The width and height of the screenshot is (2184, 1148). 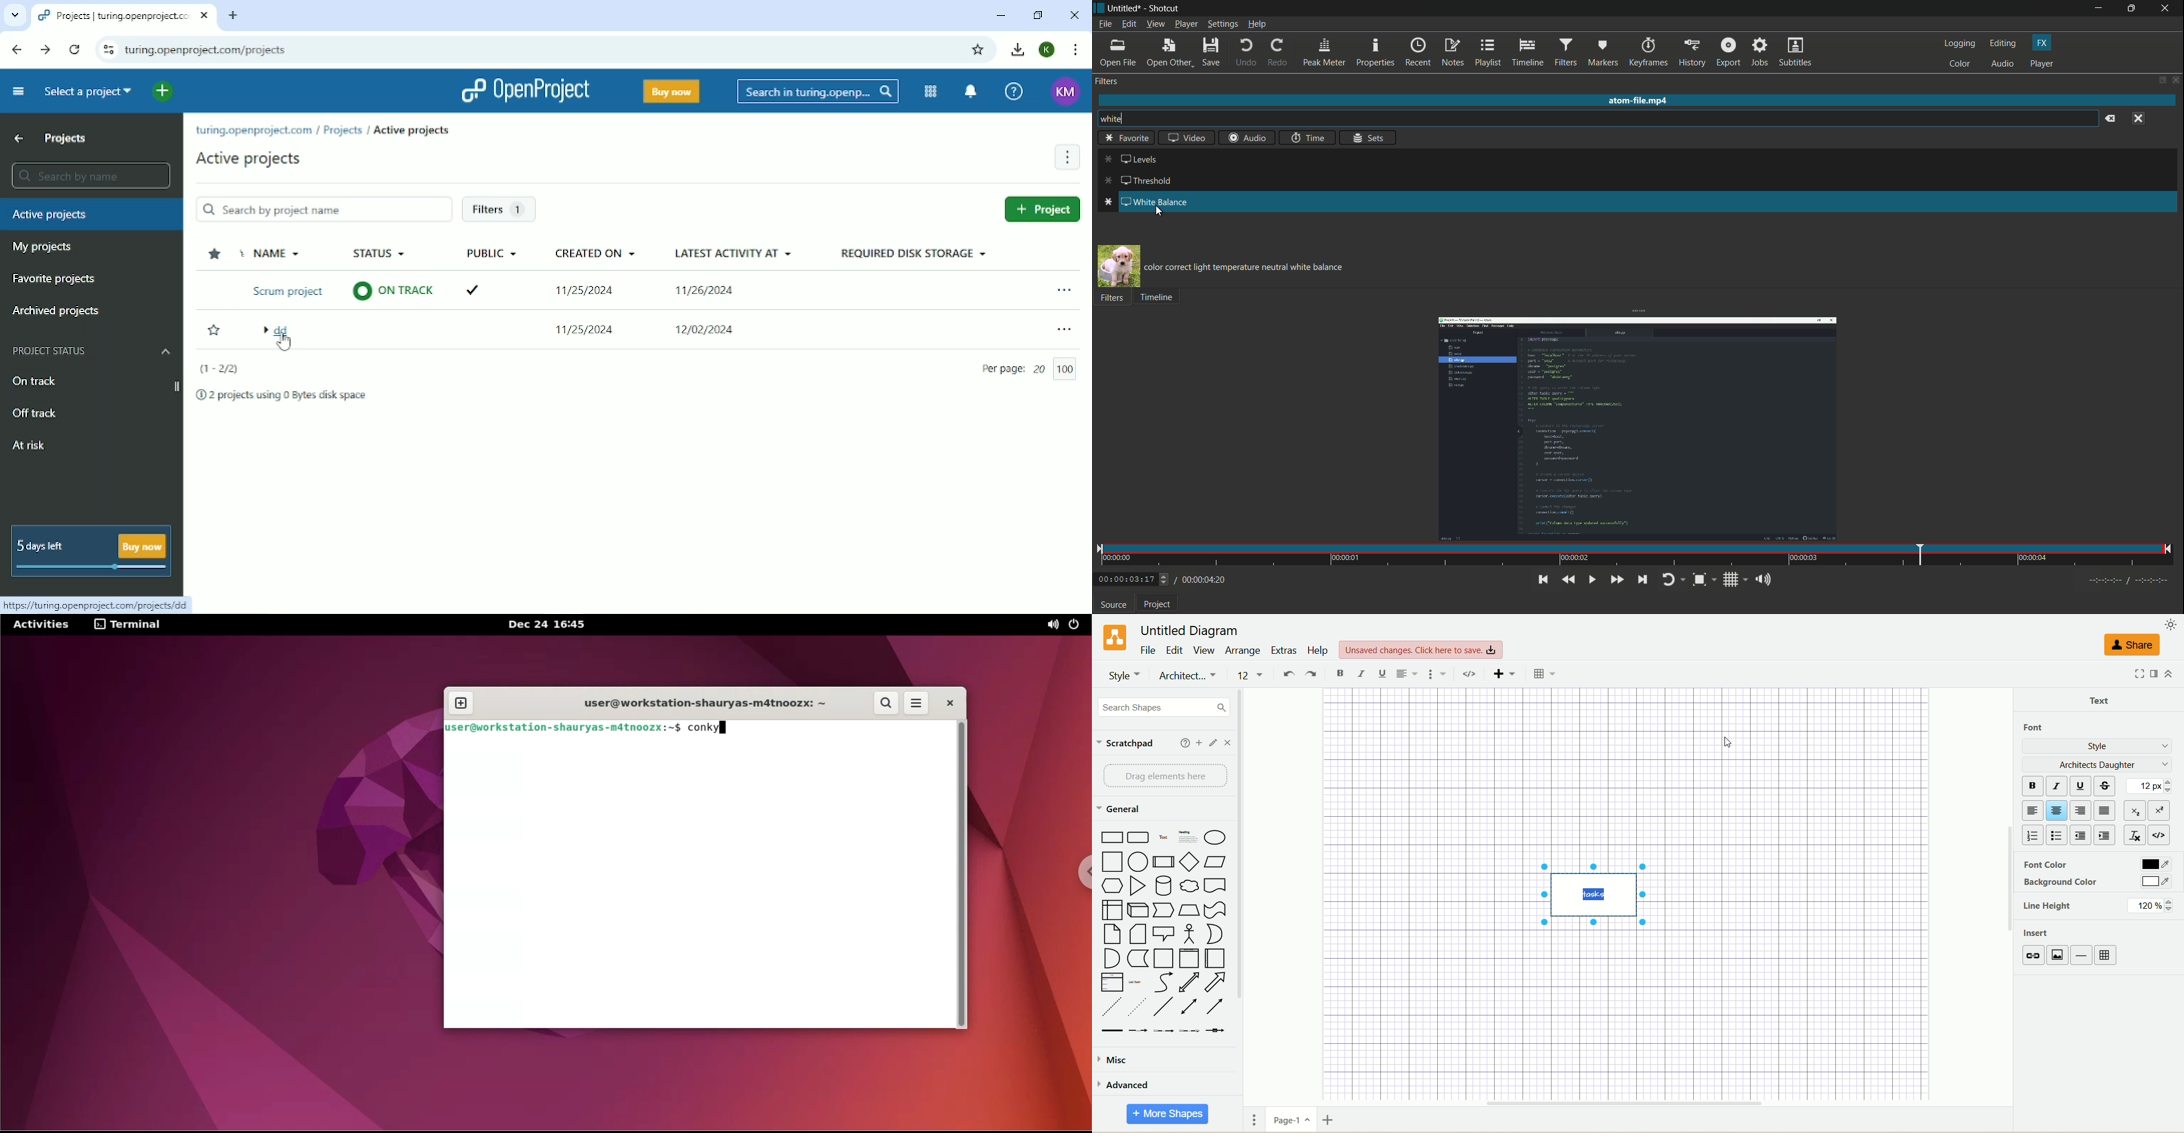 What do you see at coordinates (1214, 743) in the screenshot?
I see `edit` at bounding box center [1214, 743].